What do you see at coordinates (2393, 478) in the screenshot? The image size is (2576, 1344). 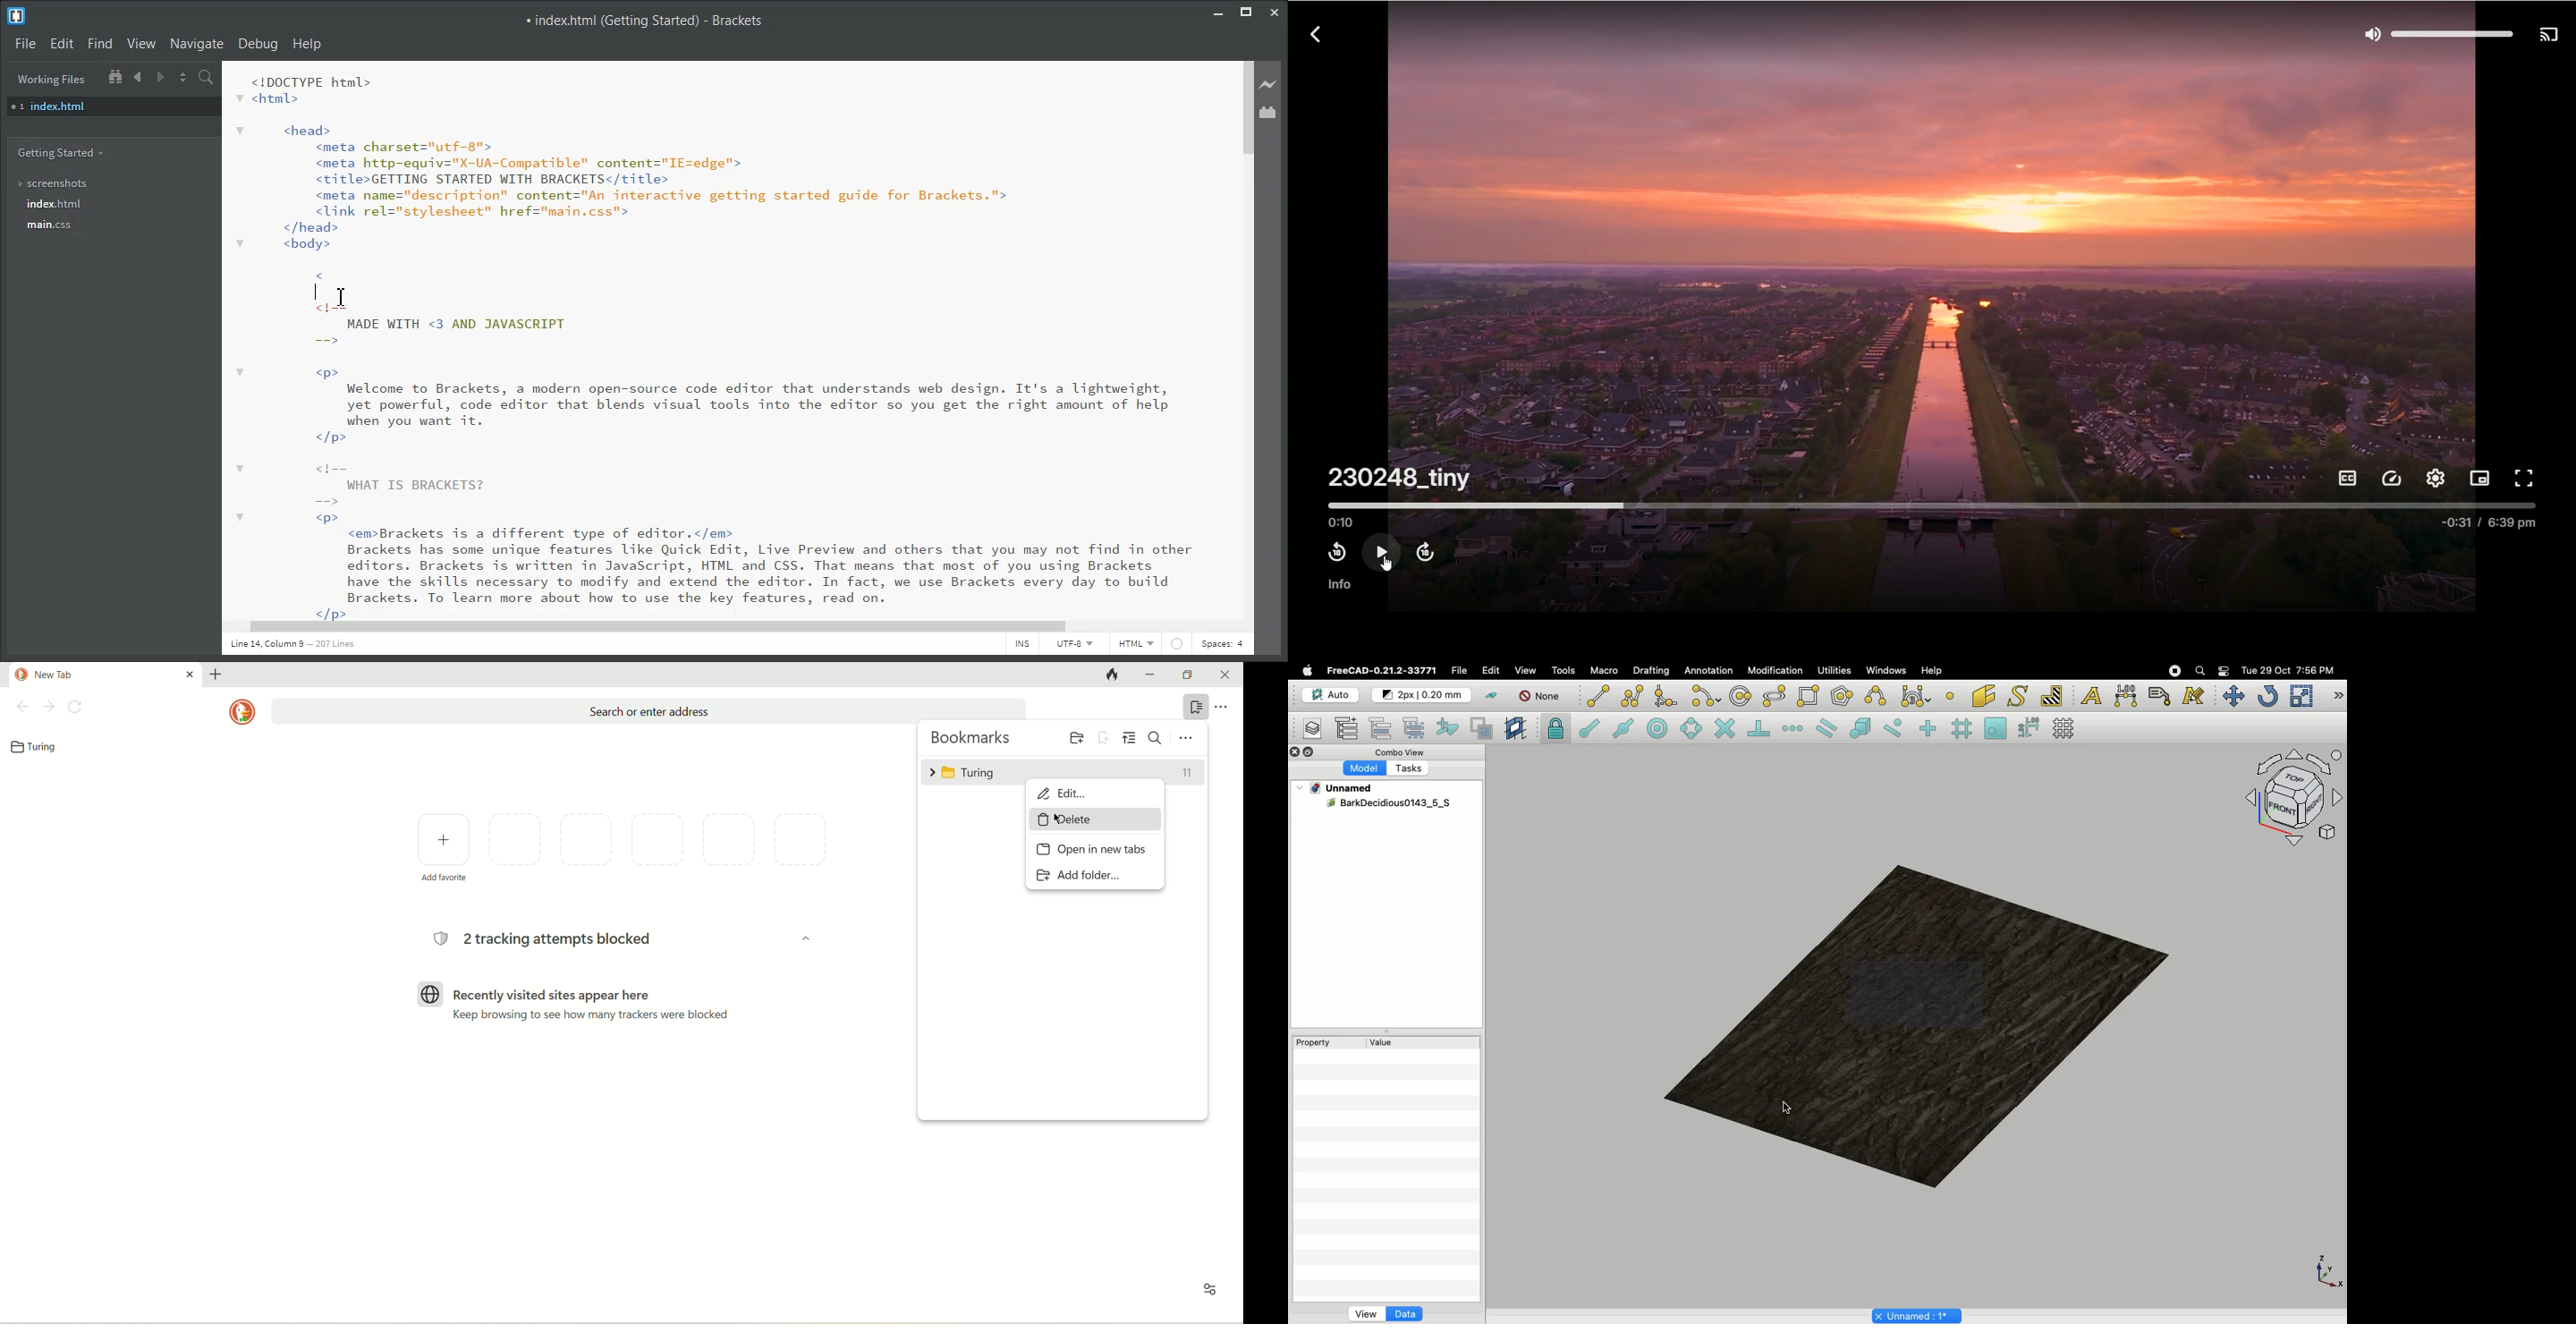 I see `playback speed` at bounding box center [2393, 478].